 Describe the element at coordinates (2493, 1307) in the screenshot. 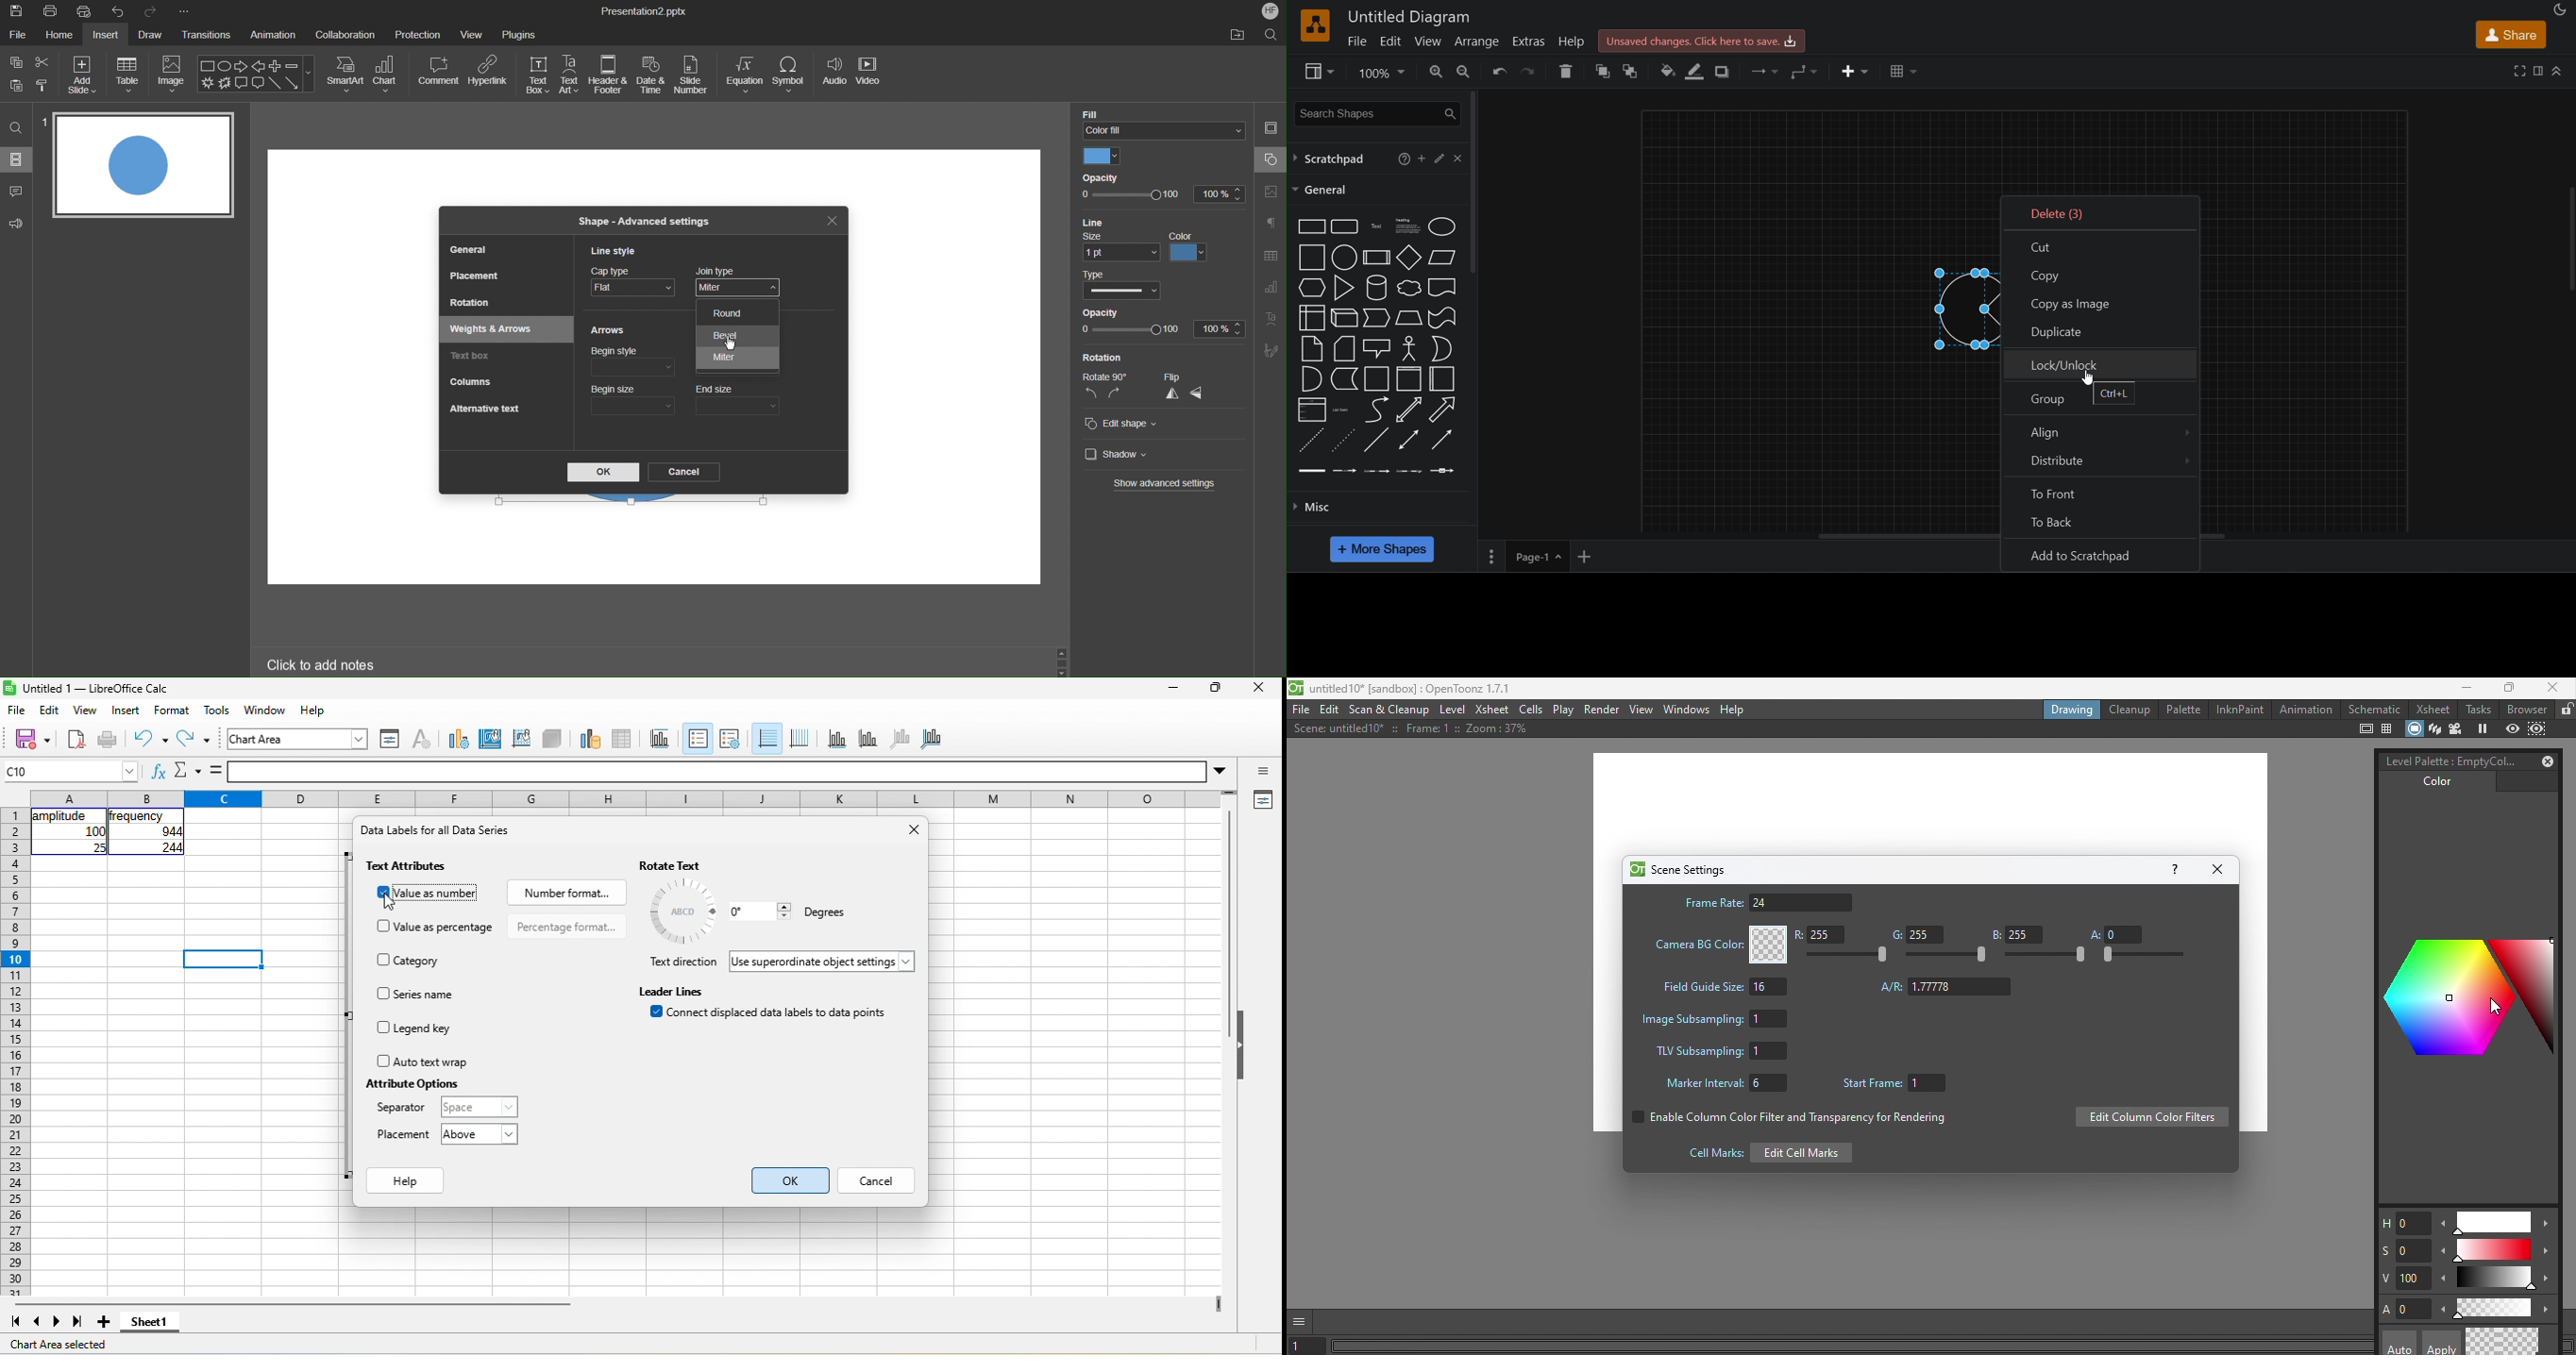

I see `Slide bar` at that location.